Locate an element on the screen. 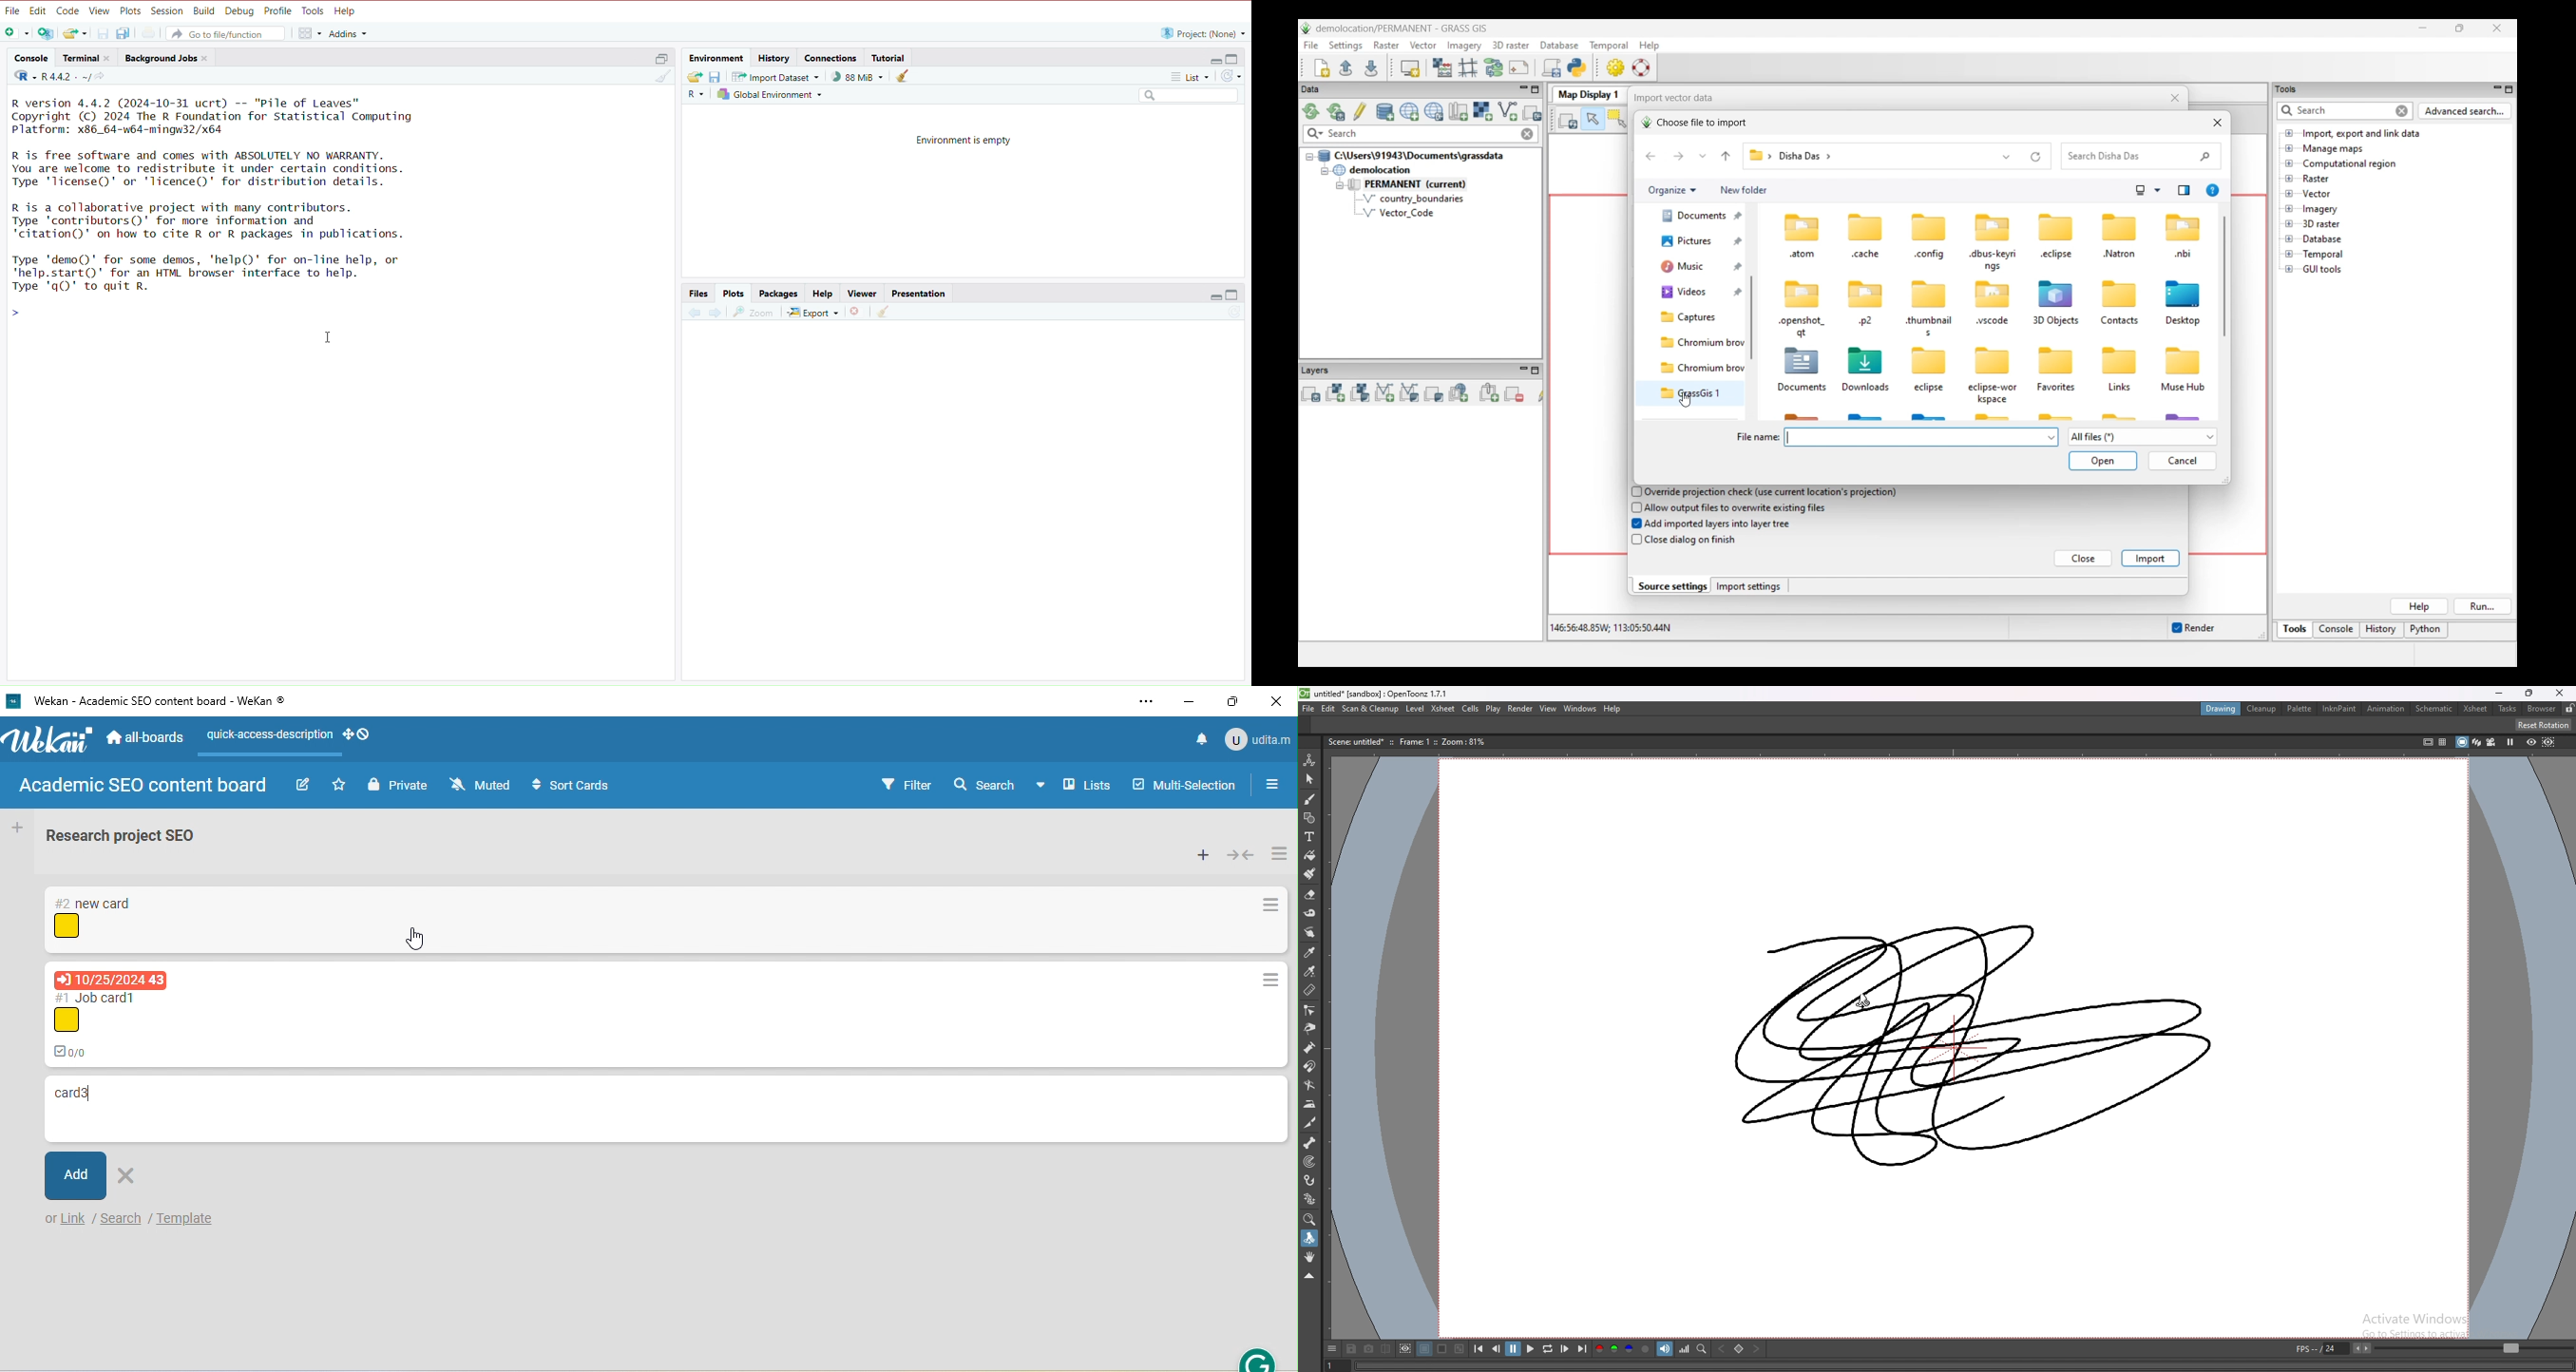 This screenshot has height=1372, width=2576. search is located at coordinates (984, 783).